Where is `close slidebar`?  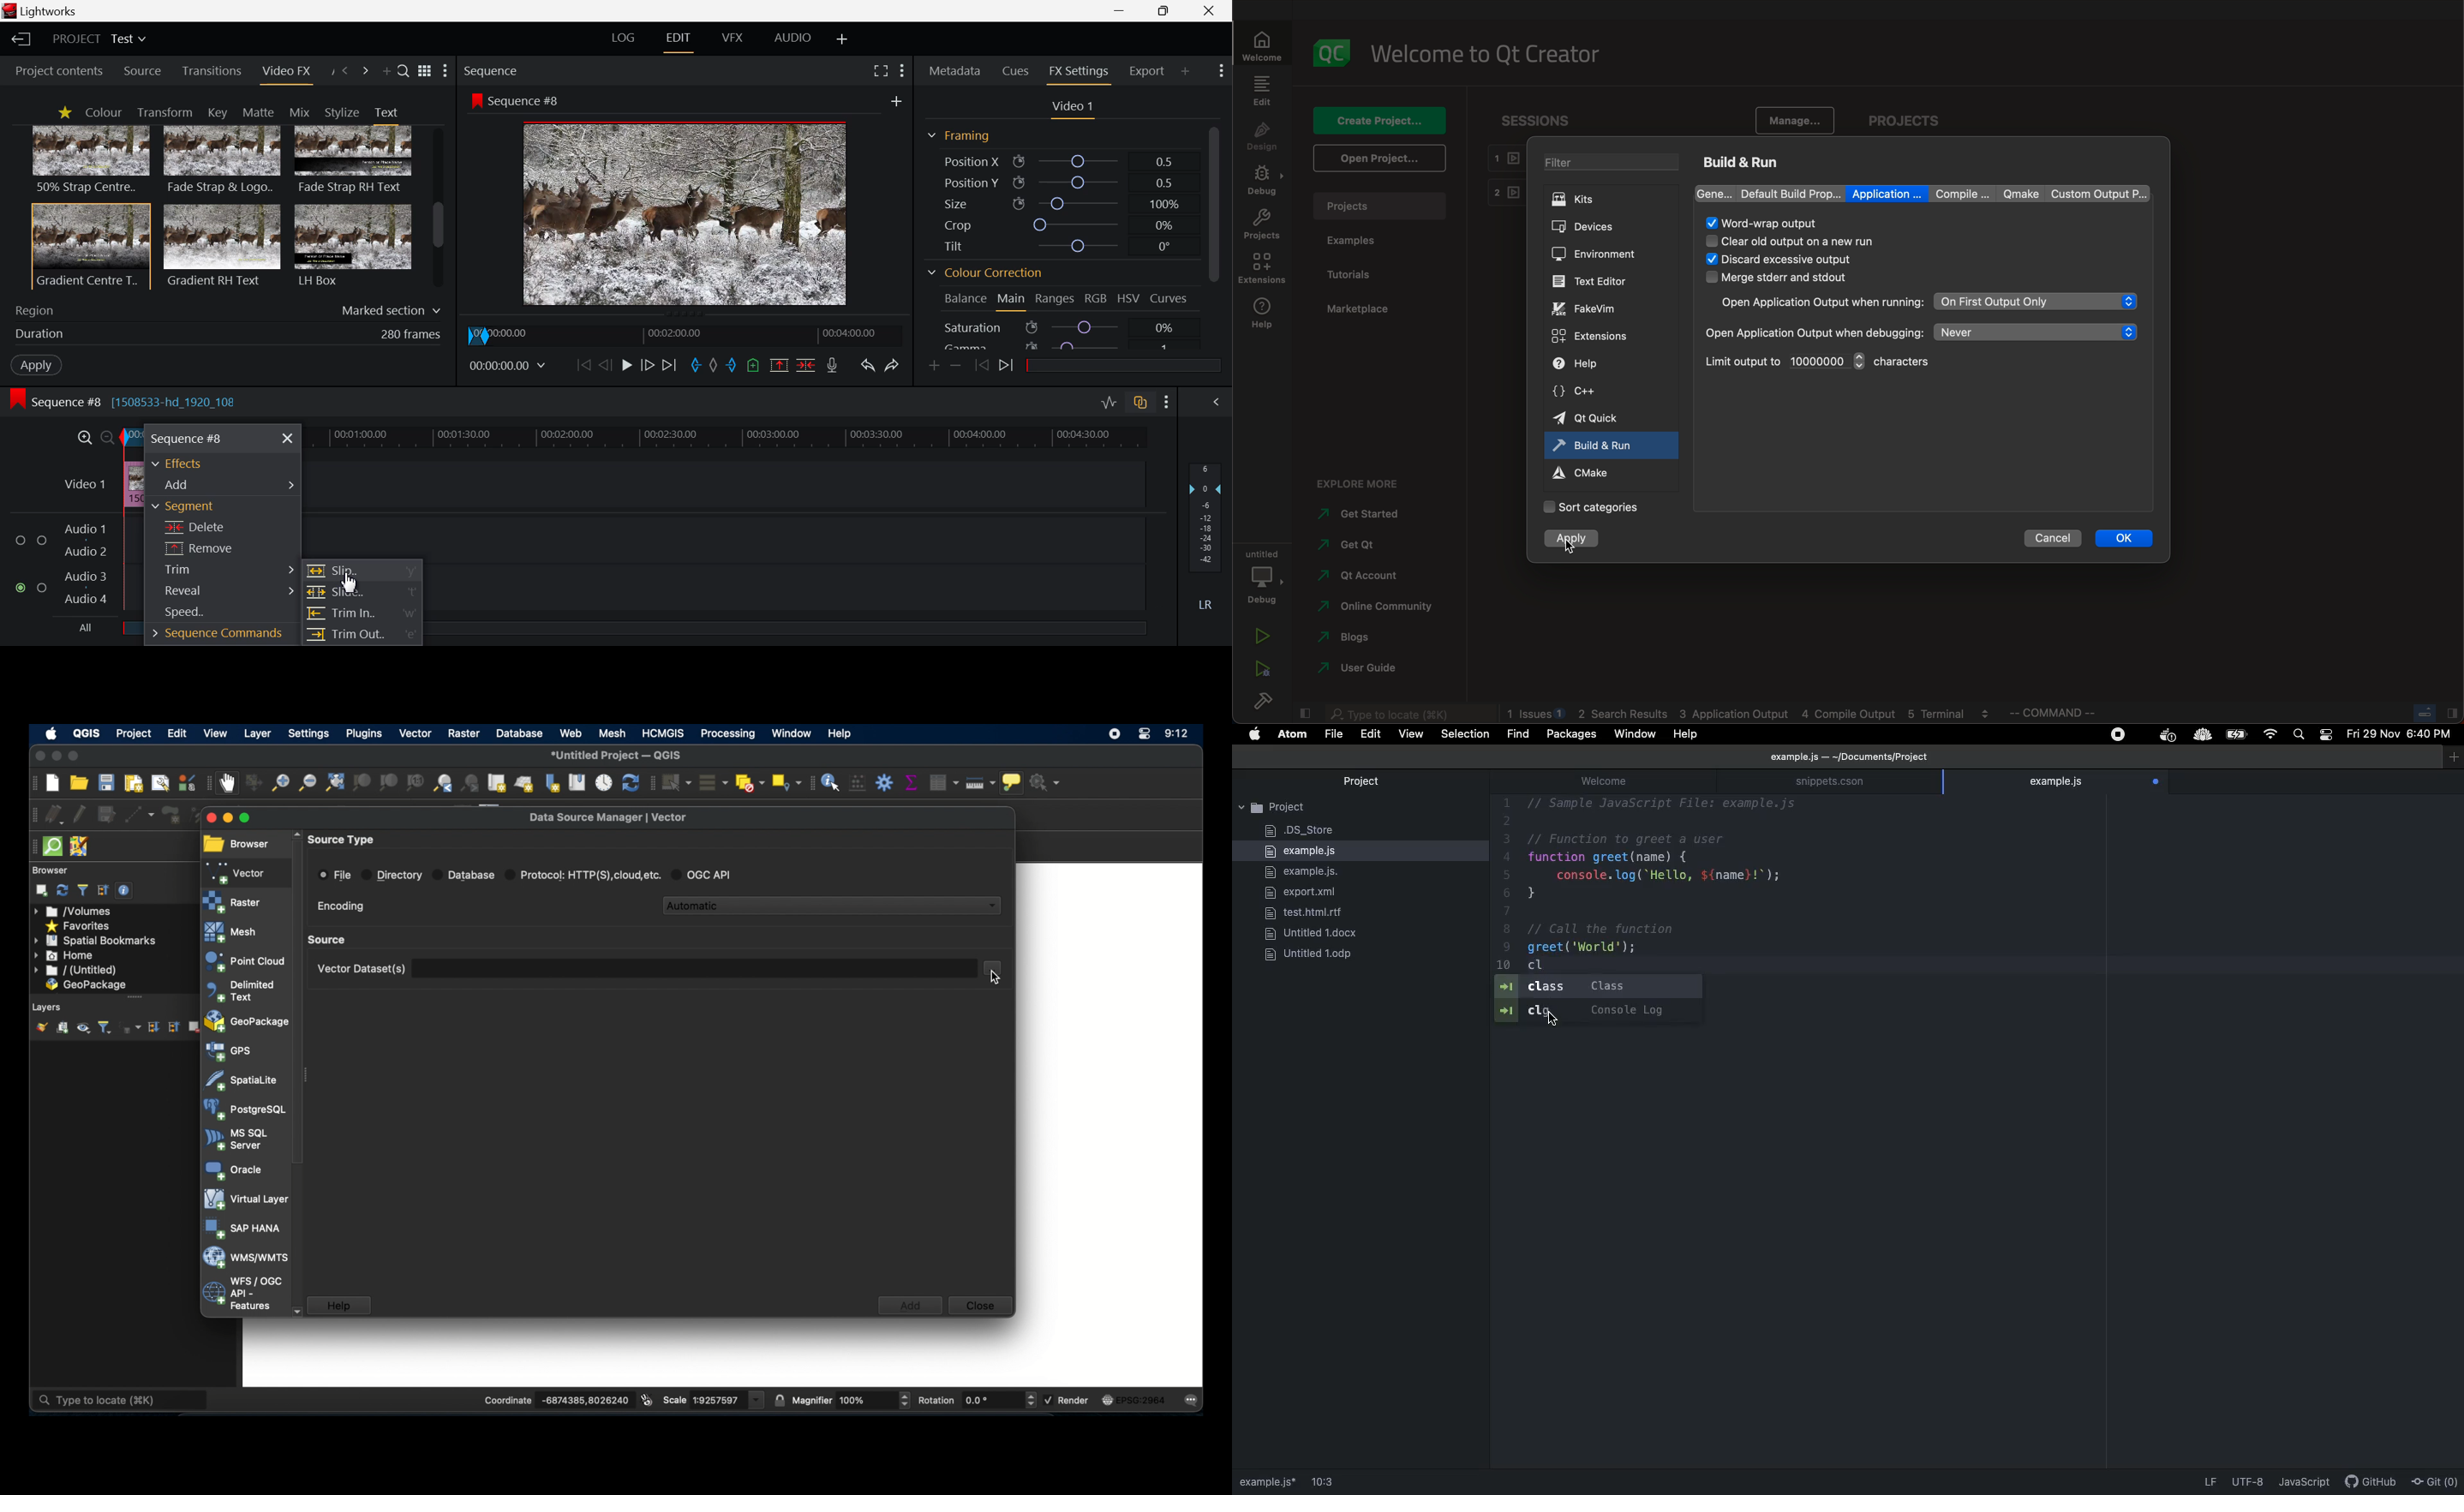 close slidebar is located at coordinates (1305, 713).